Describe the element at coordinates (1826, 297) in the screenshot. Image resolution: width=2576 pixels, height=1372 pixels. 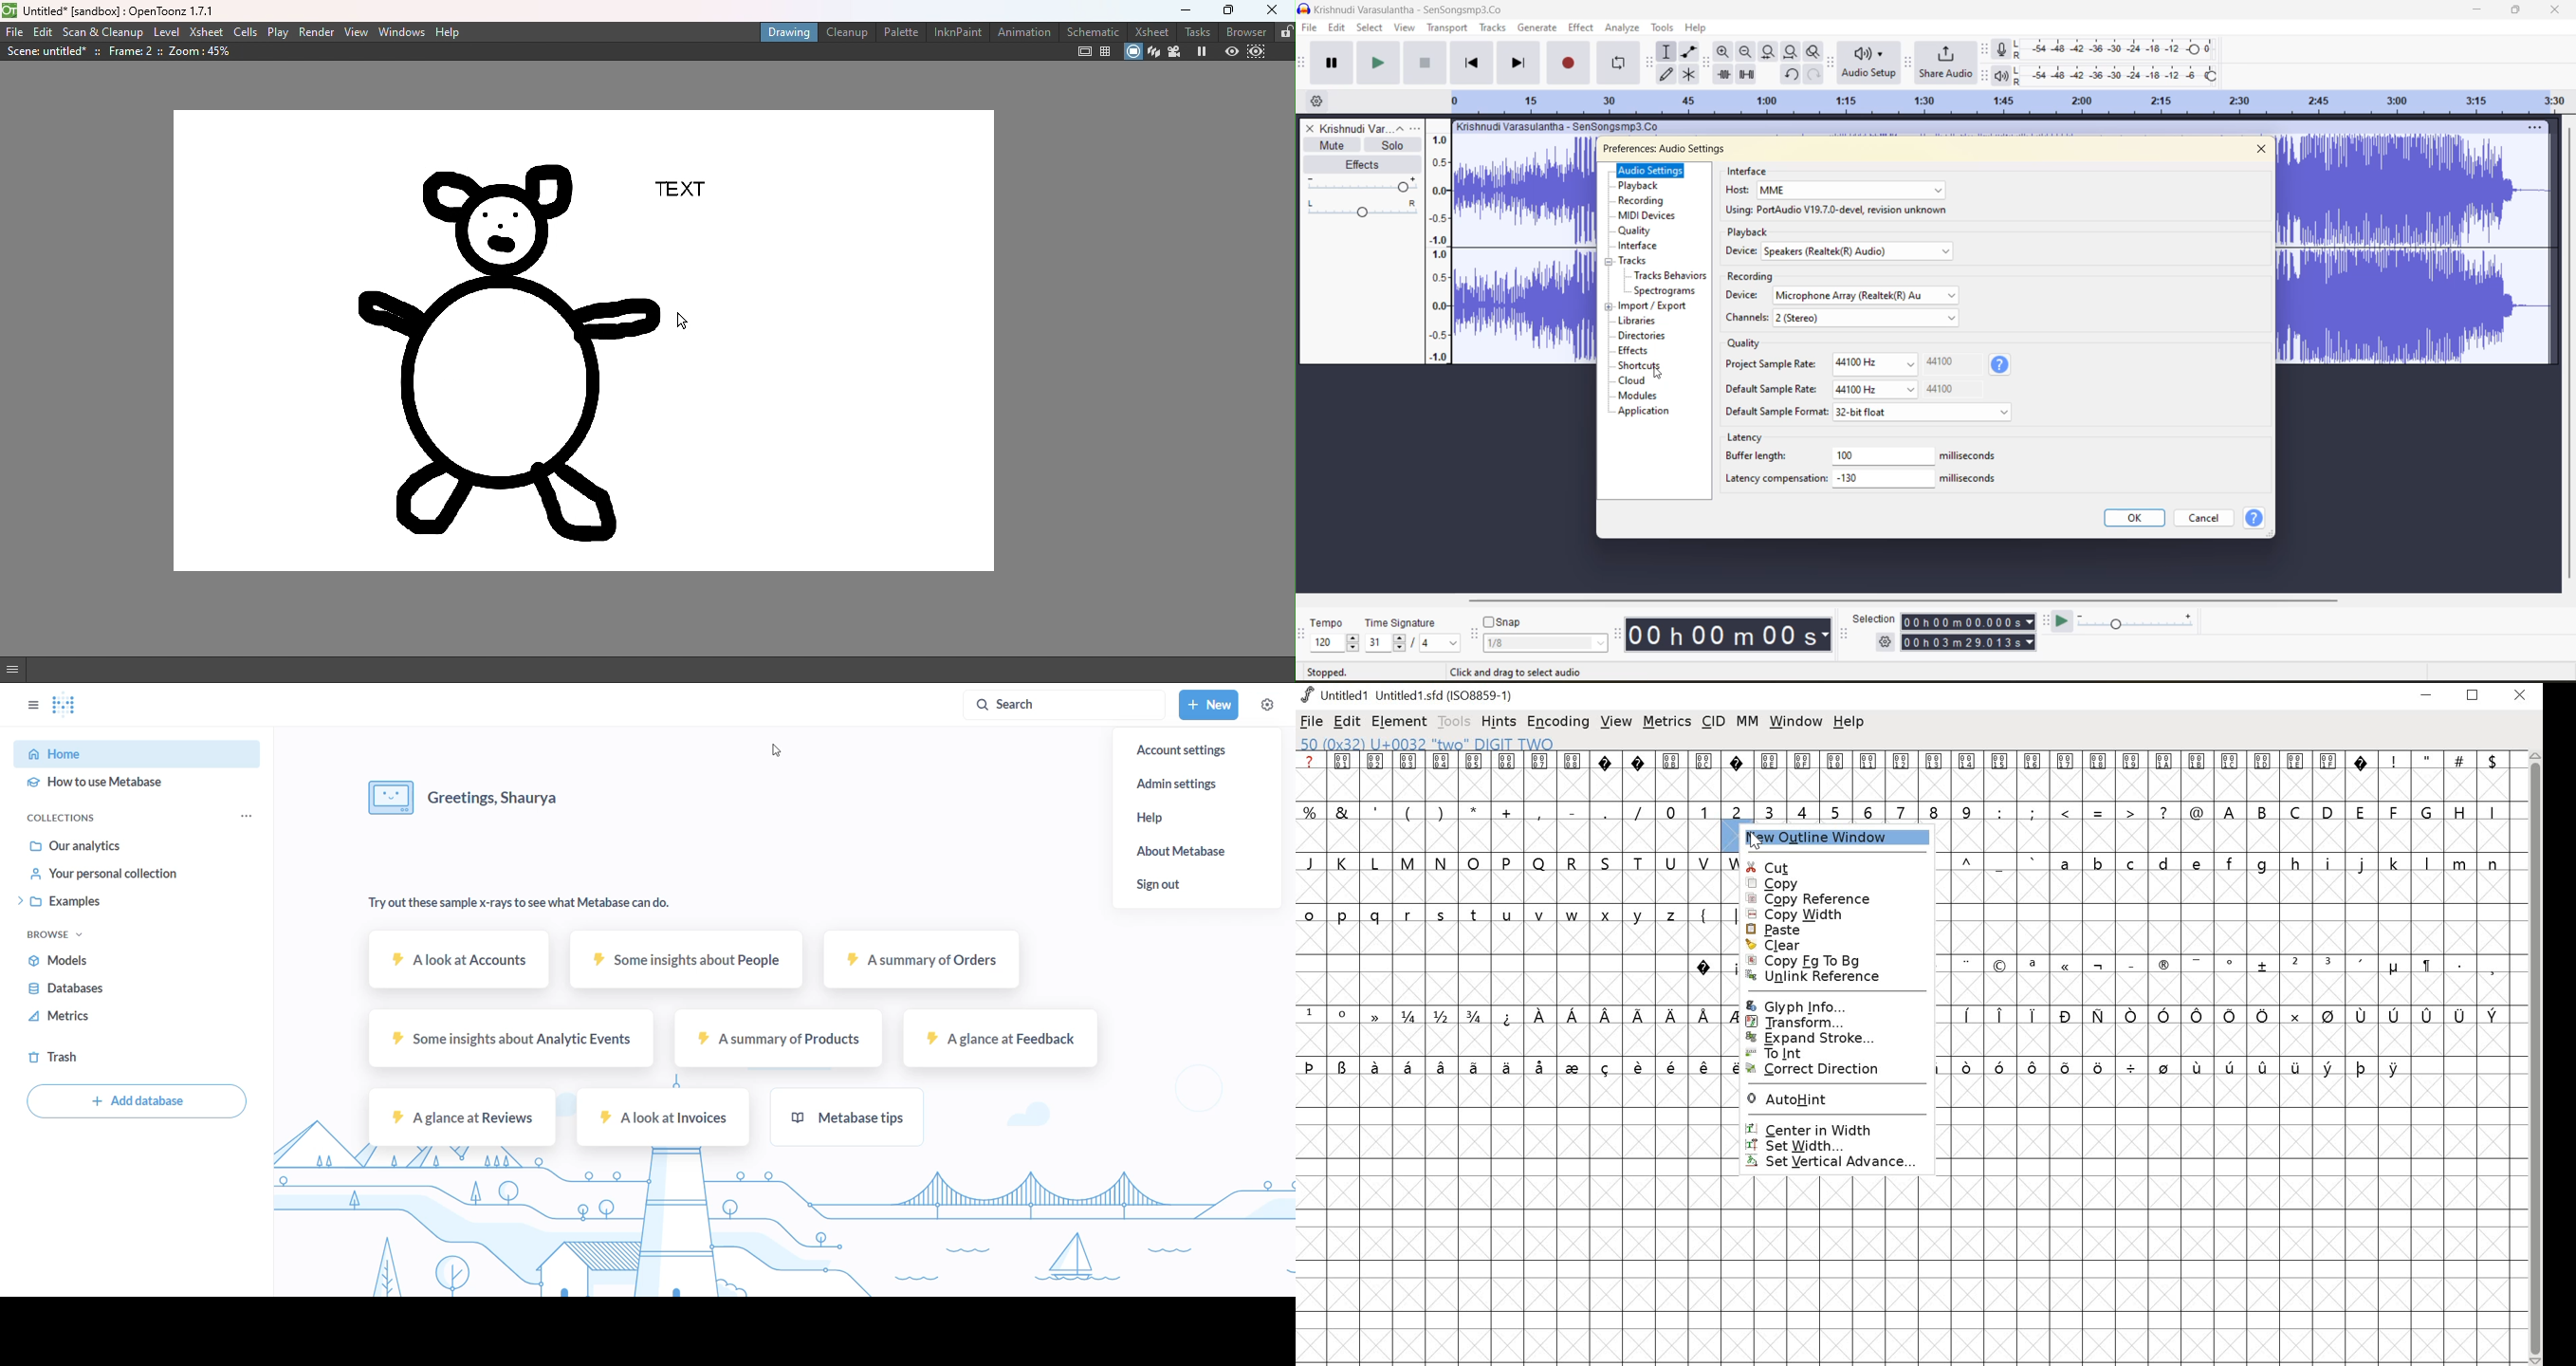
I see `© 2°" | Device Microphone Array (Realtek(R) Auie` at that location.